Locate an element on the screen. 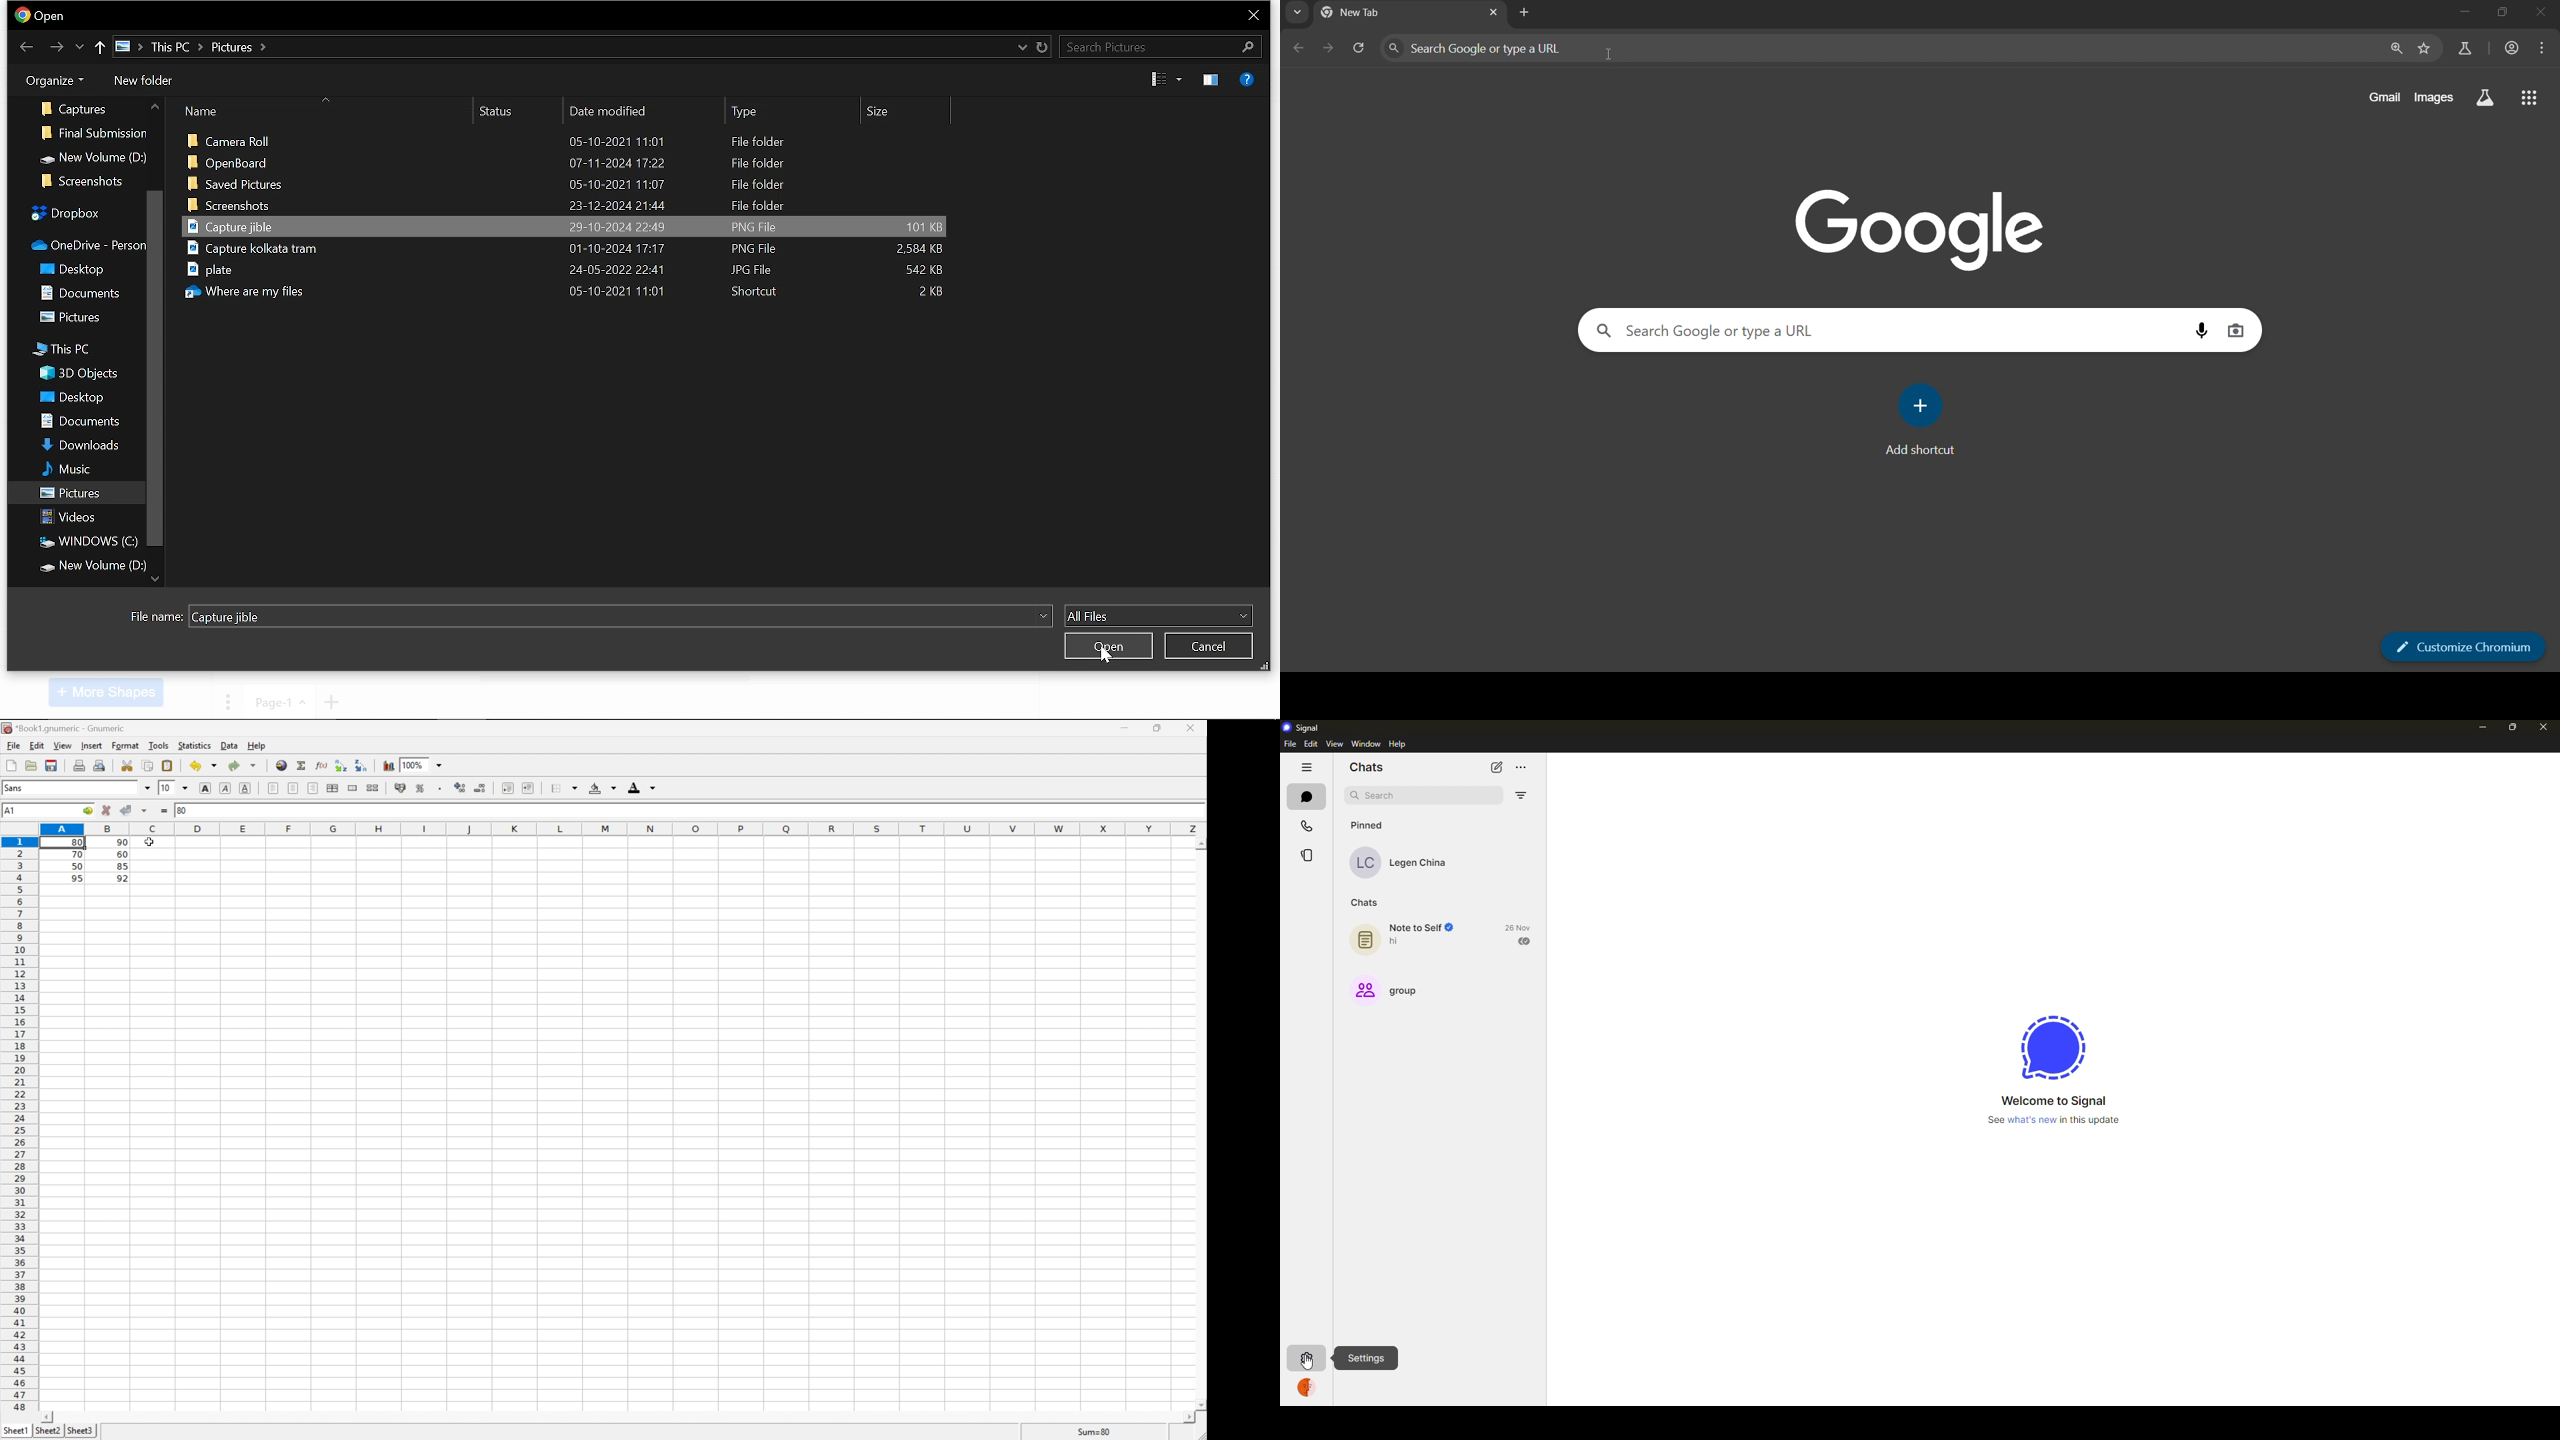 This screenshot has width=2576, height=1456. folders is located at coordinates (72, 316).